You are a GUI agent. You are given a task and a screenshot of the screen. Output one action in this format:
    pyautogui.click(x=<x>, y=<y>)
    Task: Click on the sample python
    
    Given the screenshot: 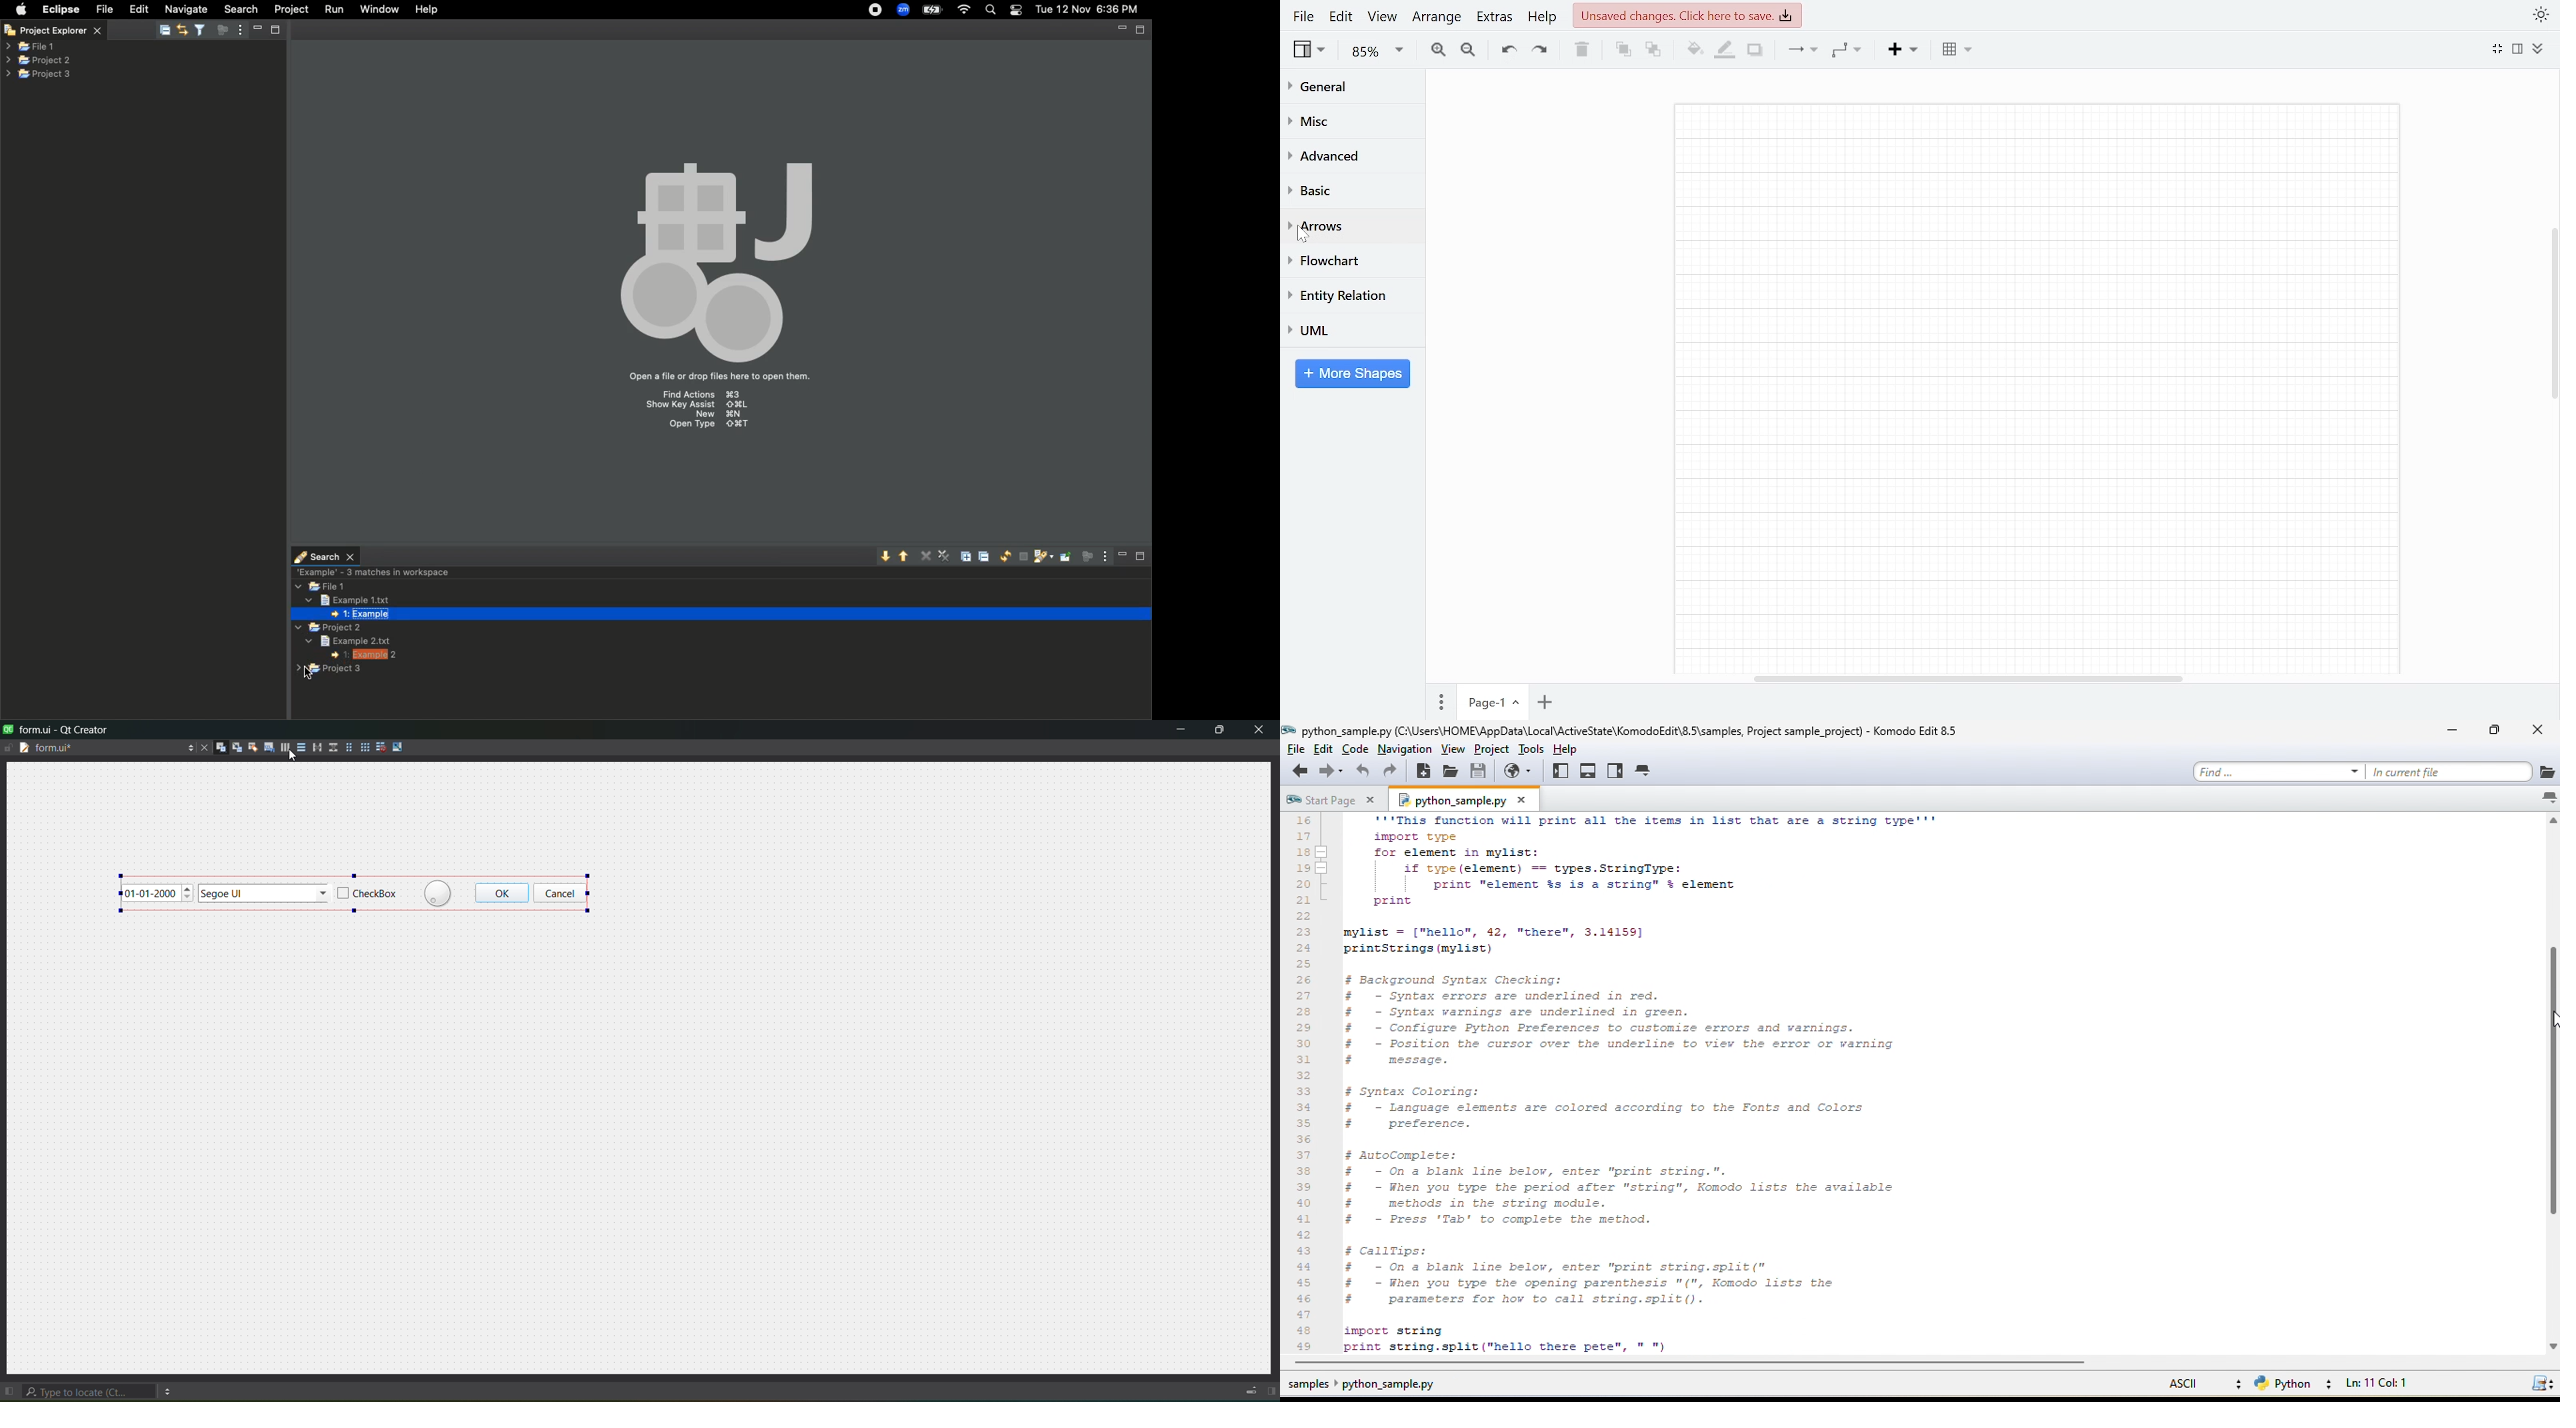 What is the action you would take?
    pyautogui.click(x=1376, y=1386)
    